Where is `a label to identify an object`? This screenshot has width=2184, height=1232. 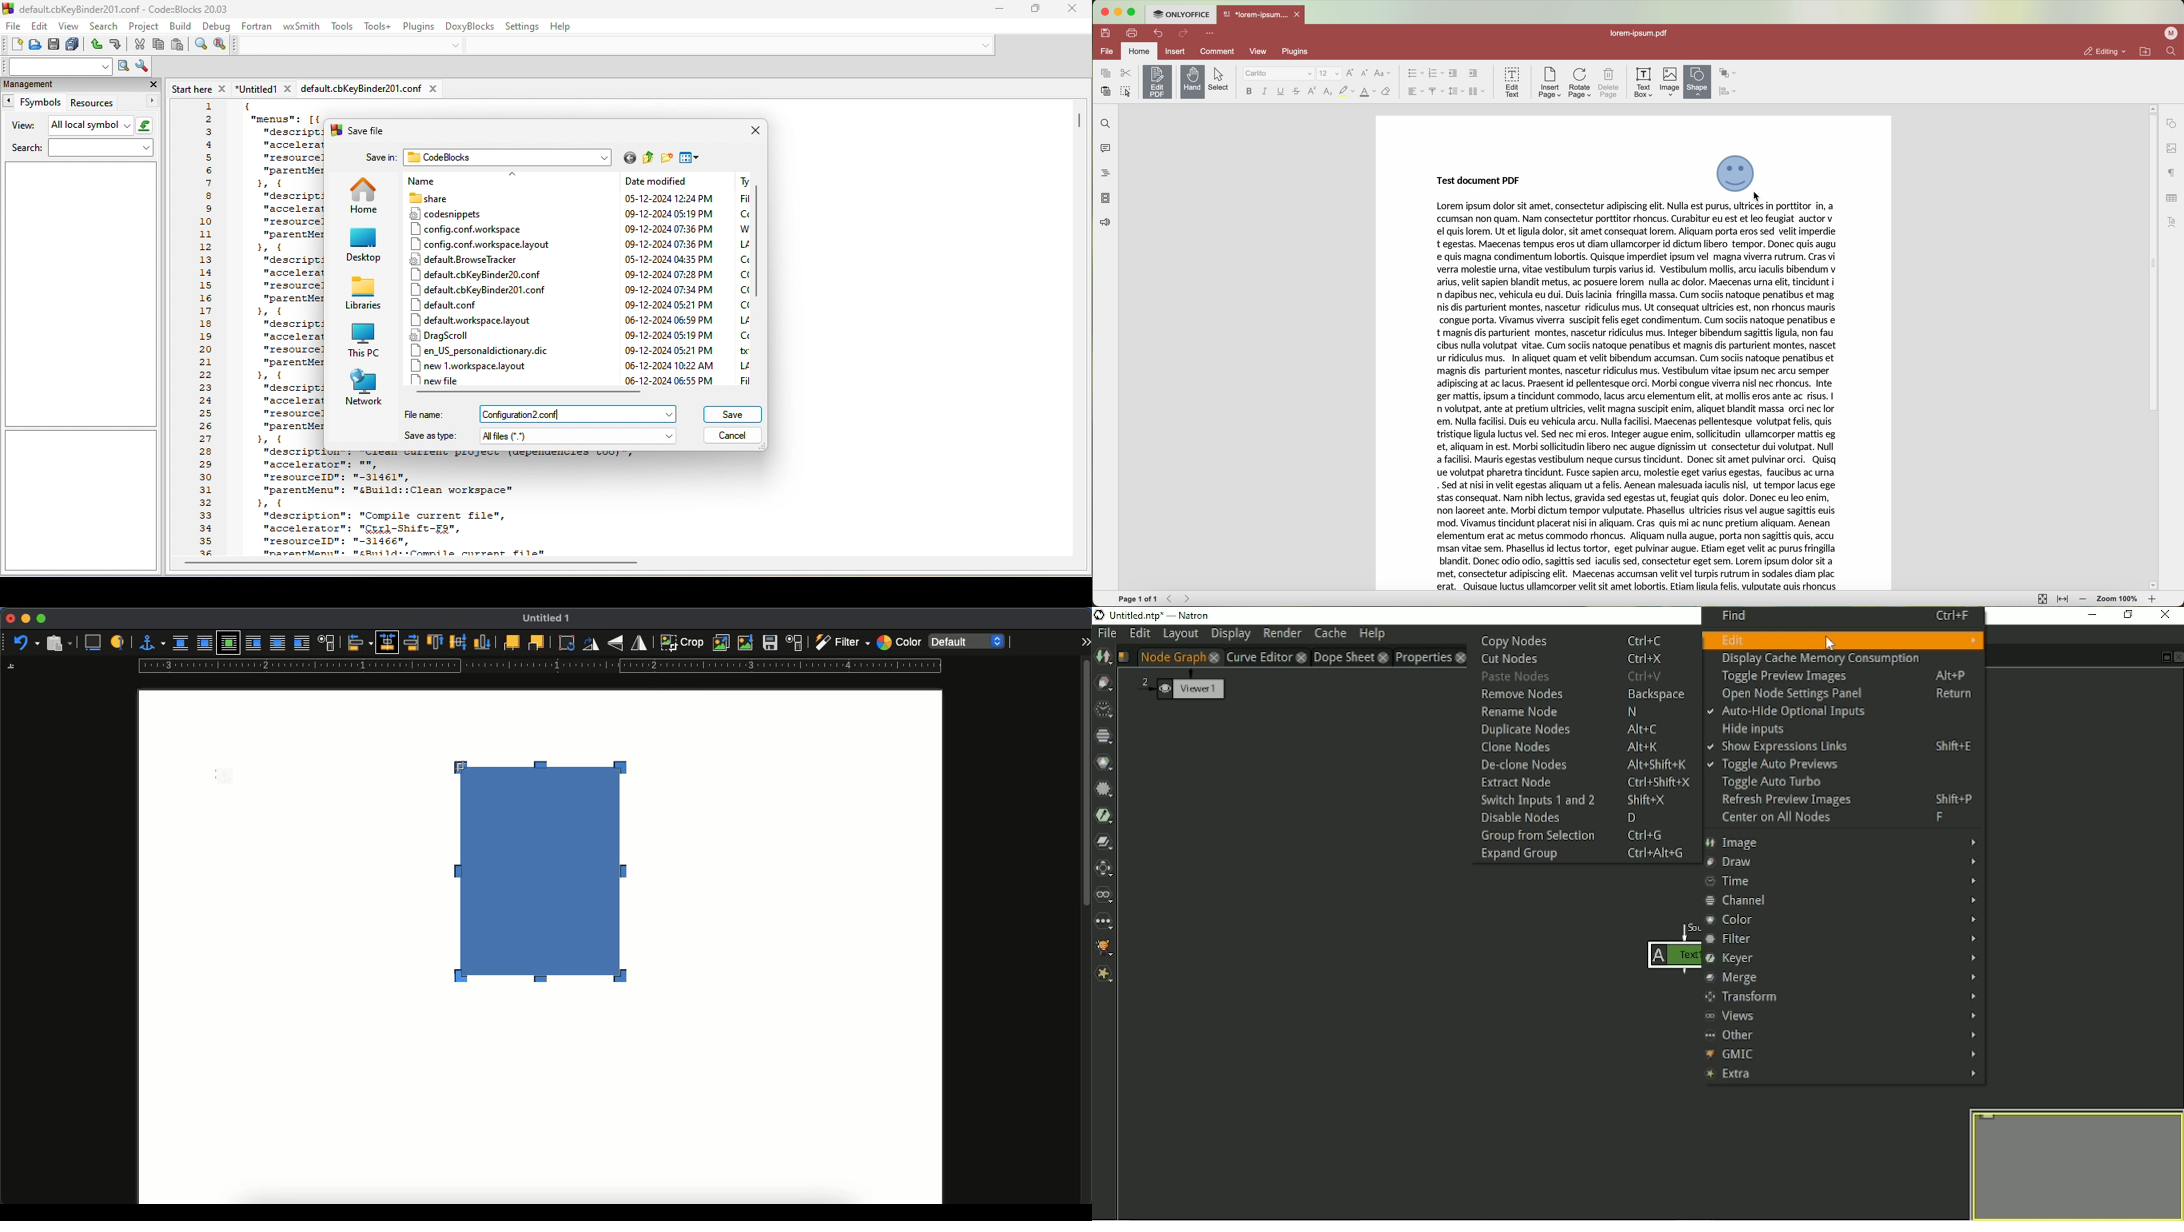 a label to identify an object is located at coordinates (119, 641).